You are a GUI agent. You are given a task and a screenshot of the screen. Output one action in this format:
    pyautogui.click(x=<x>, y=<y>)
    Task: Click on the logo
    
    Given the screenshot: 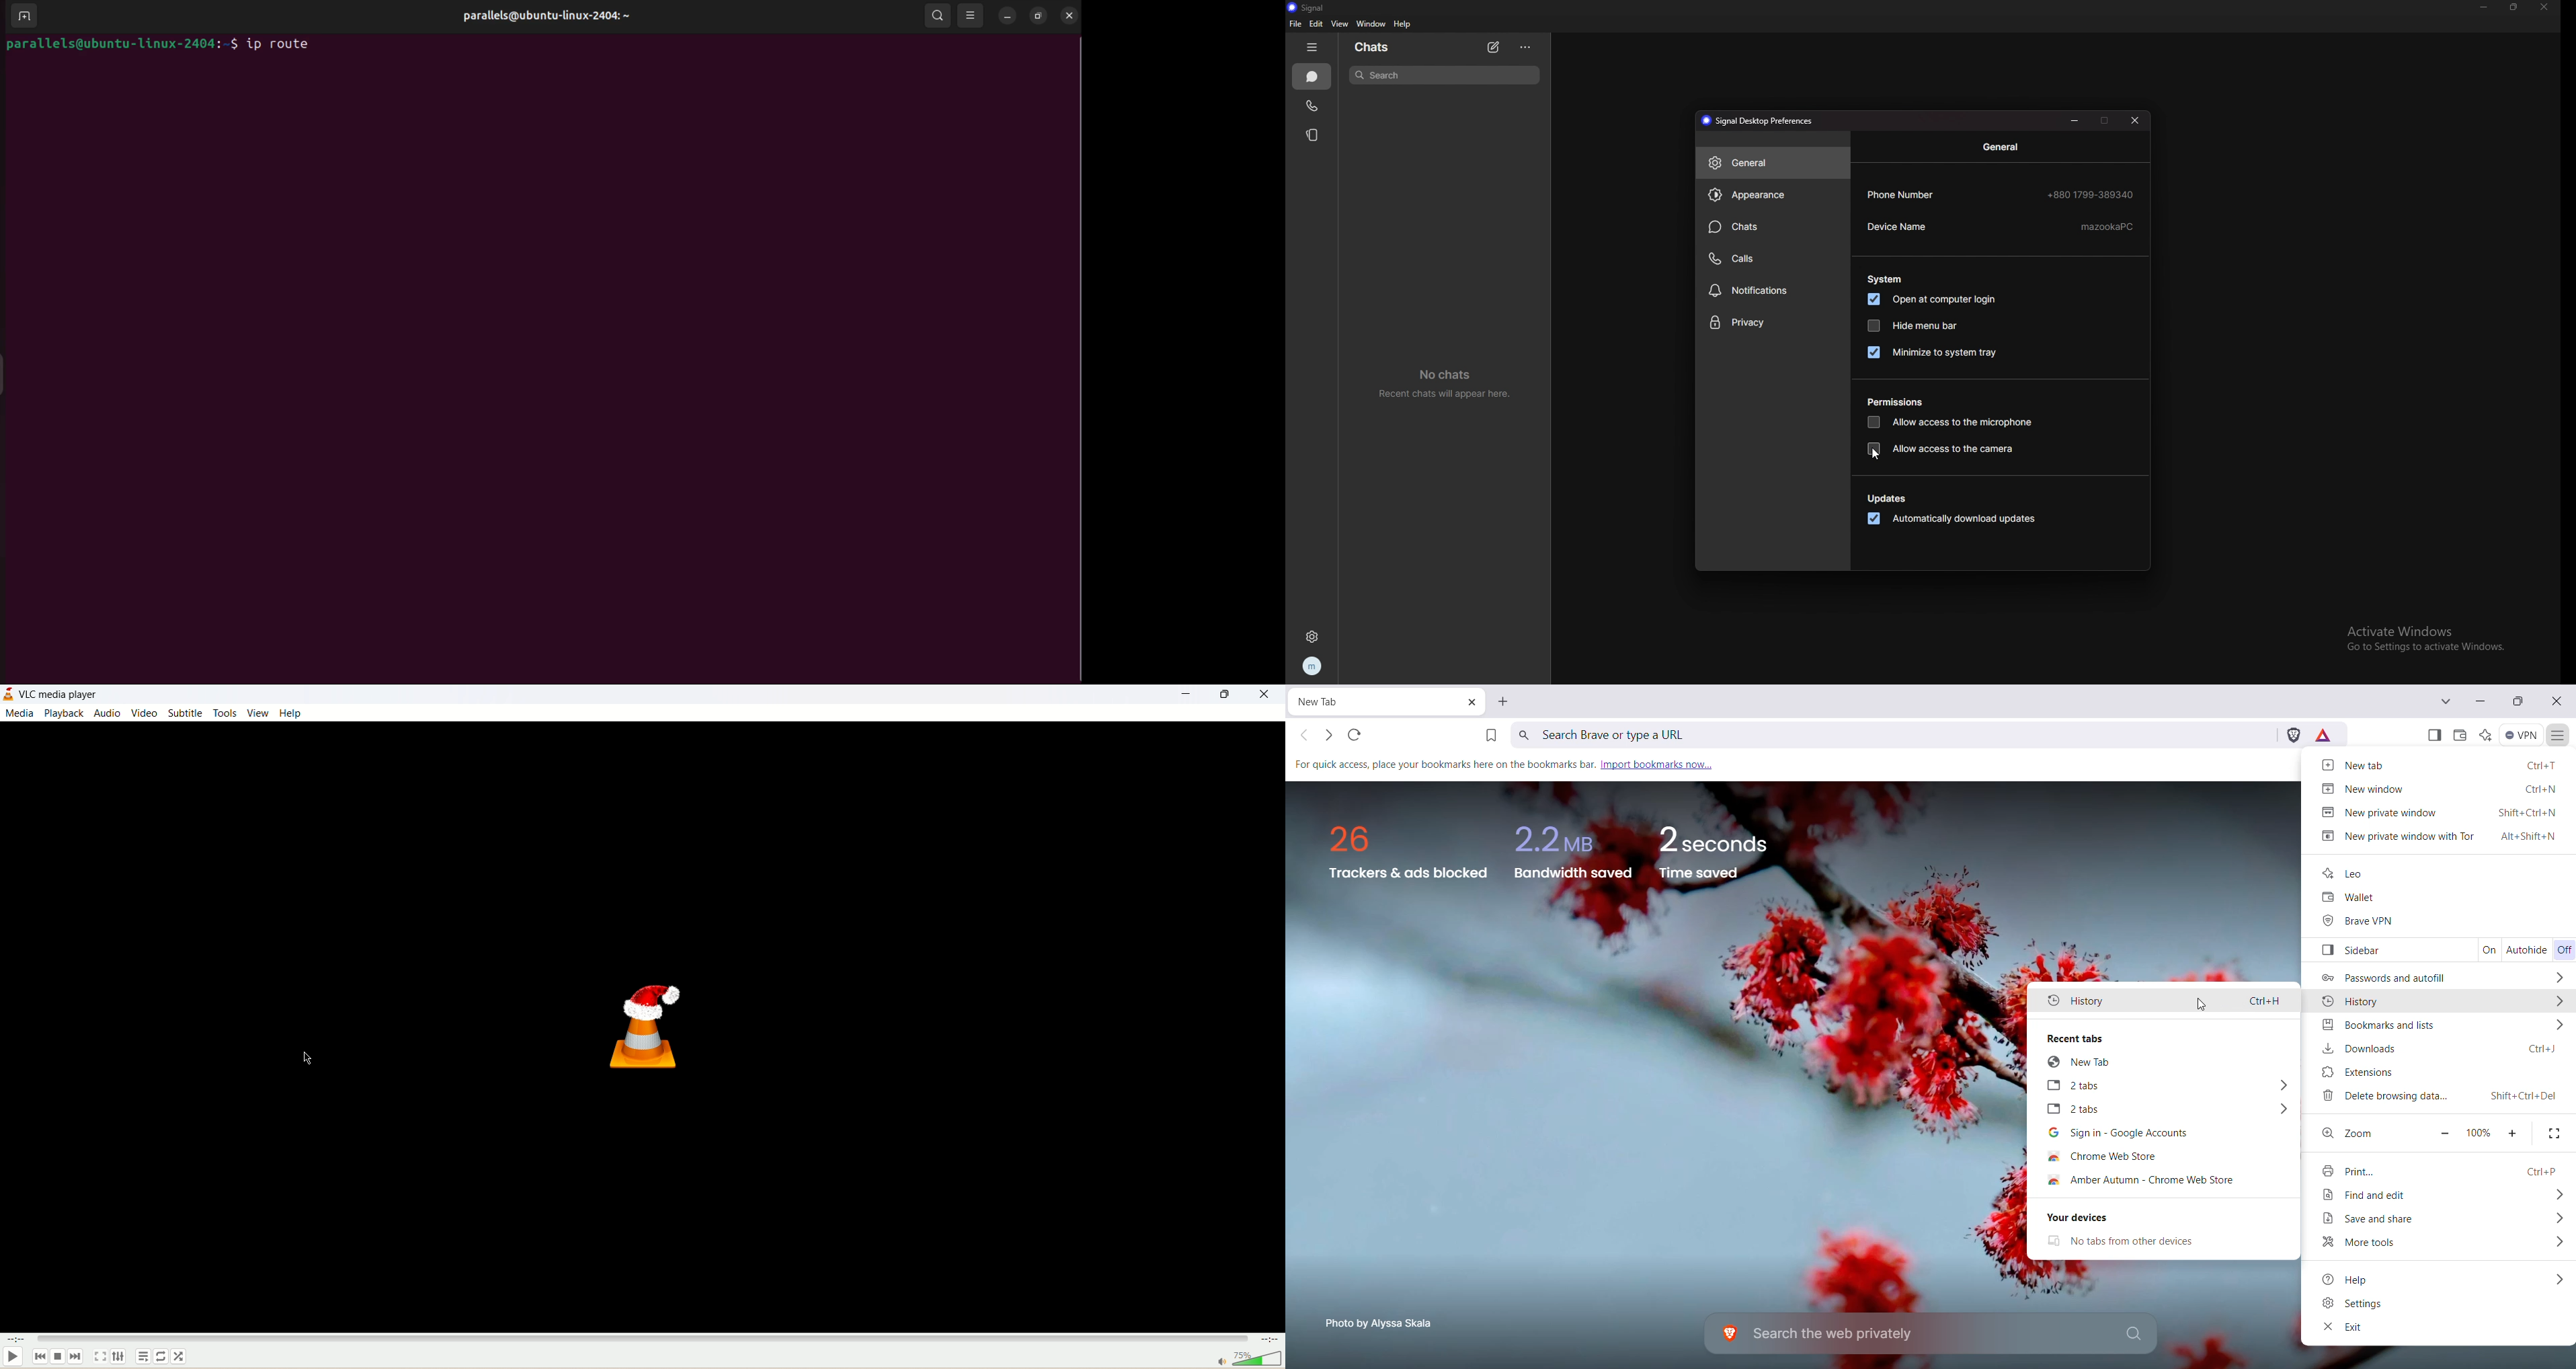 What is the action you would take?
    pyautogui.click(x=8, y=697)
    